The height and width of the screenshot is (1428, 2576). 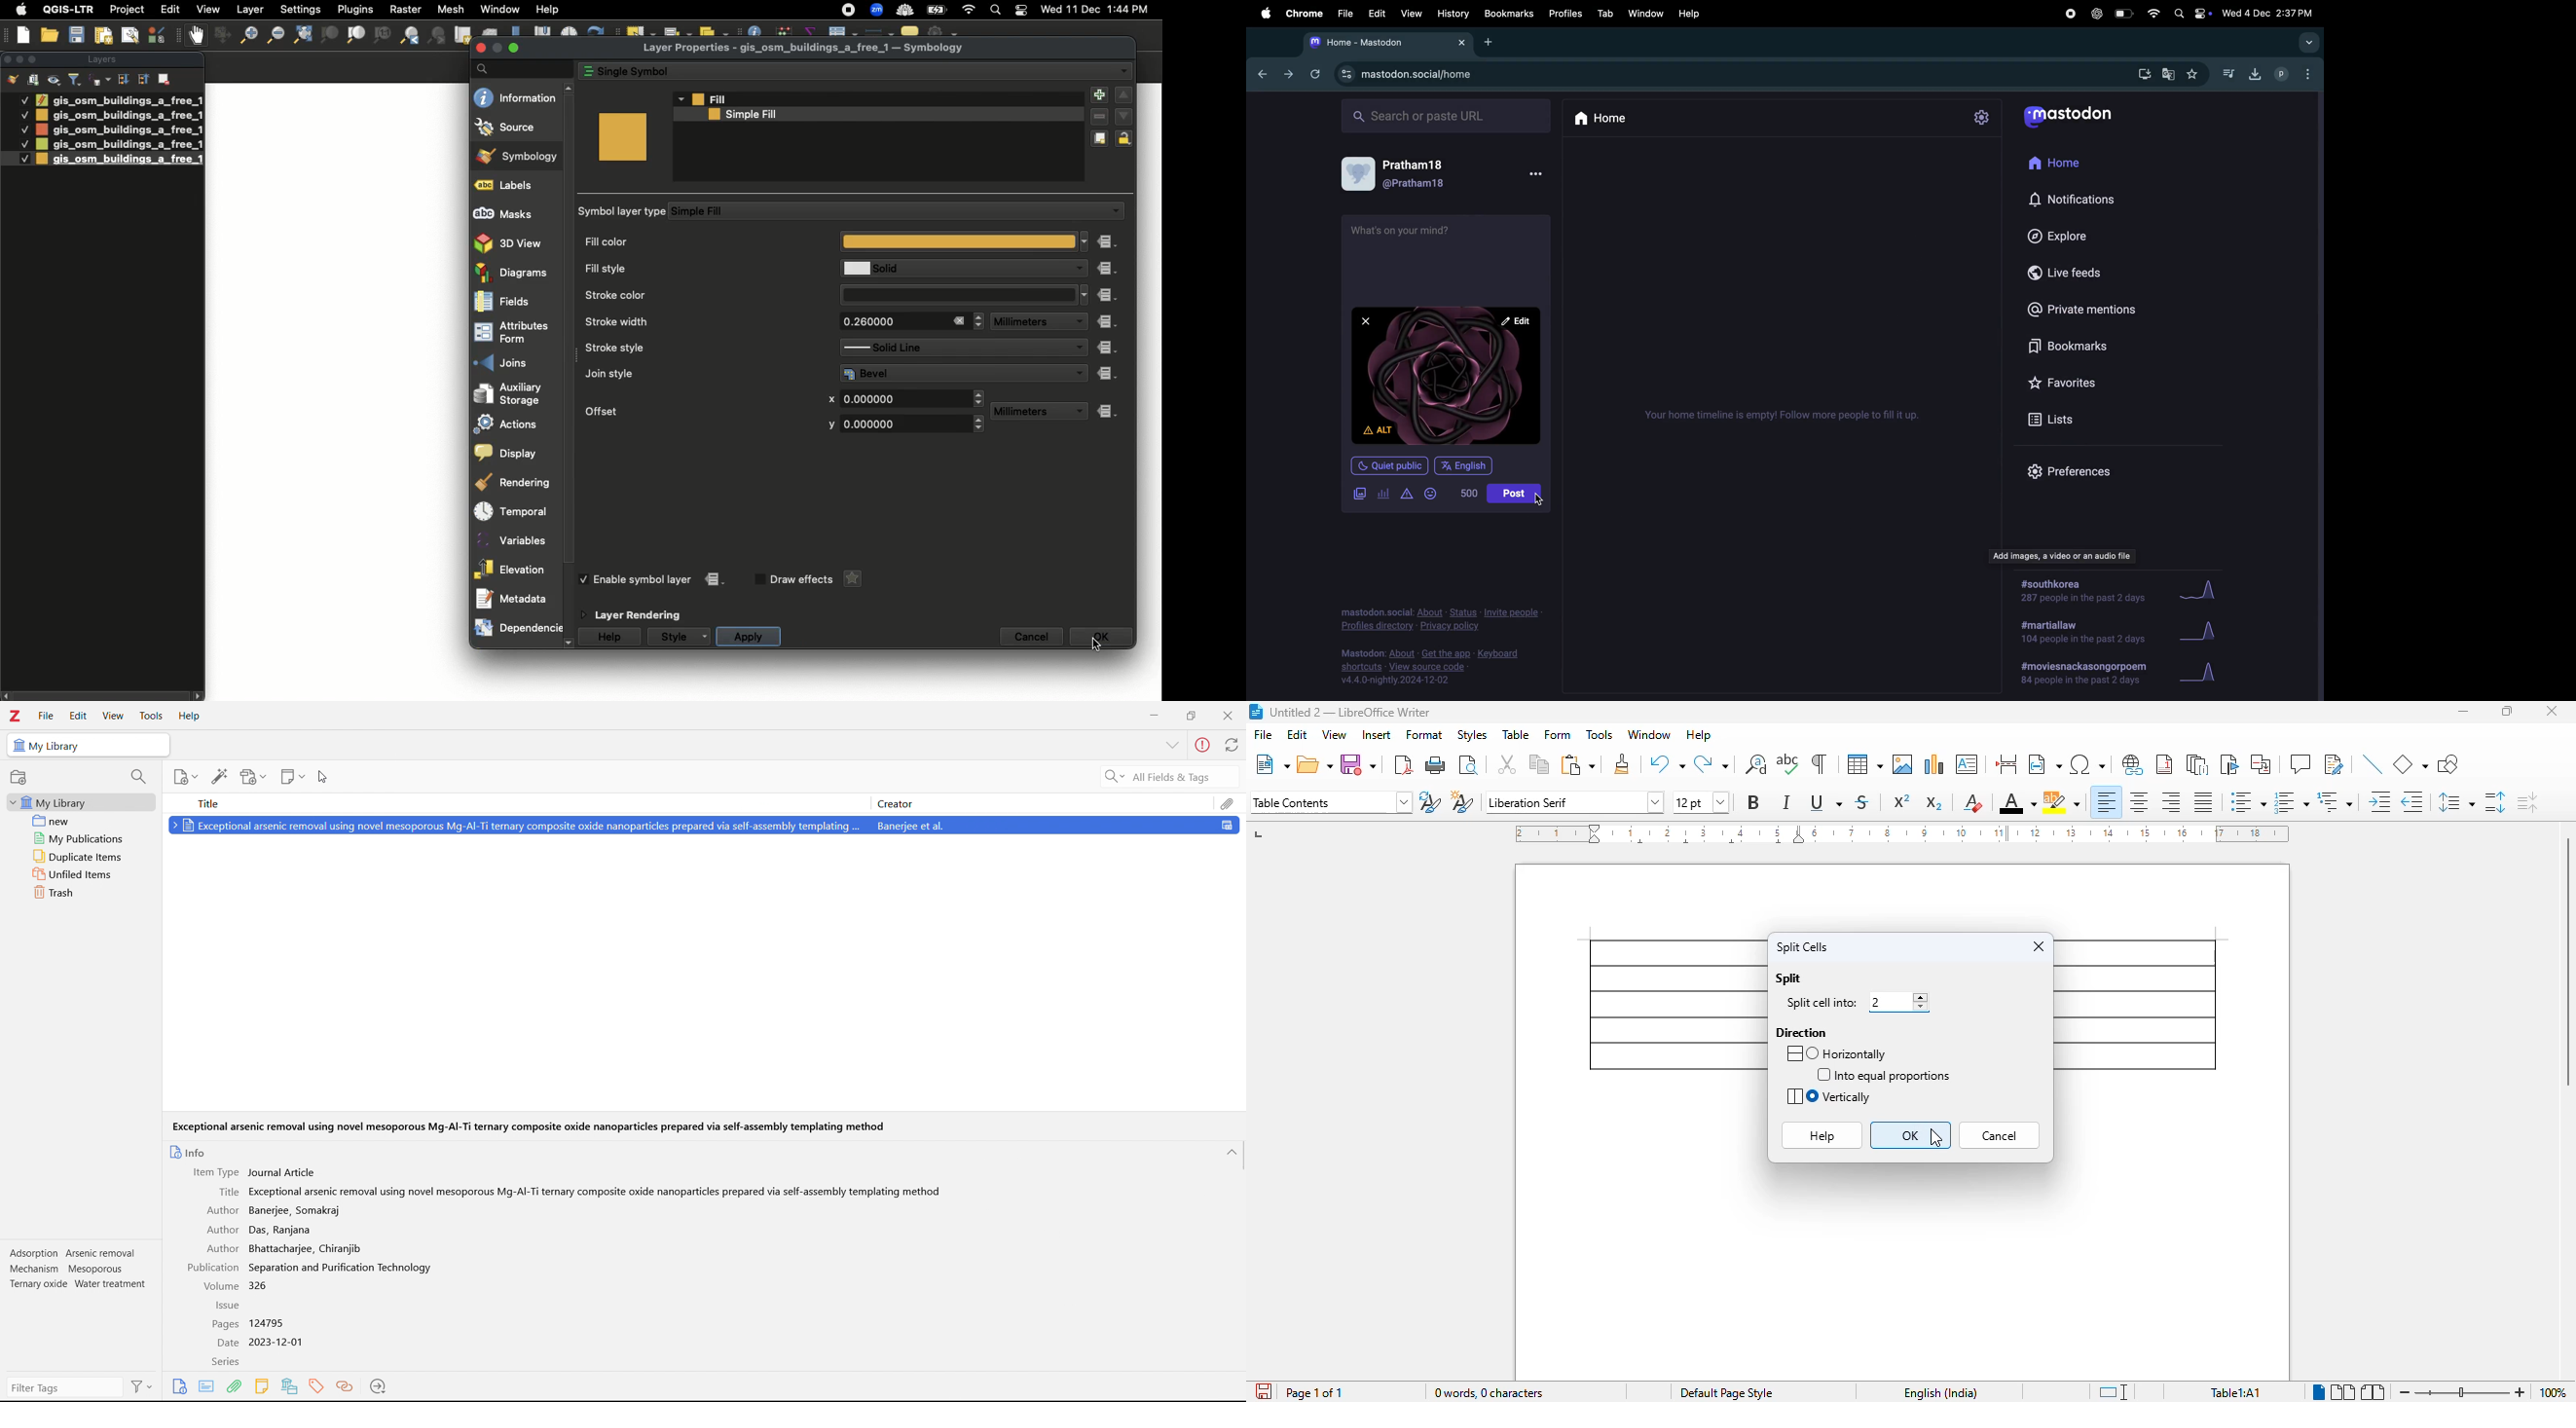 I want to click on Zoom to layer, so click(x=357, y=35).